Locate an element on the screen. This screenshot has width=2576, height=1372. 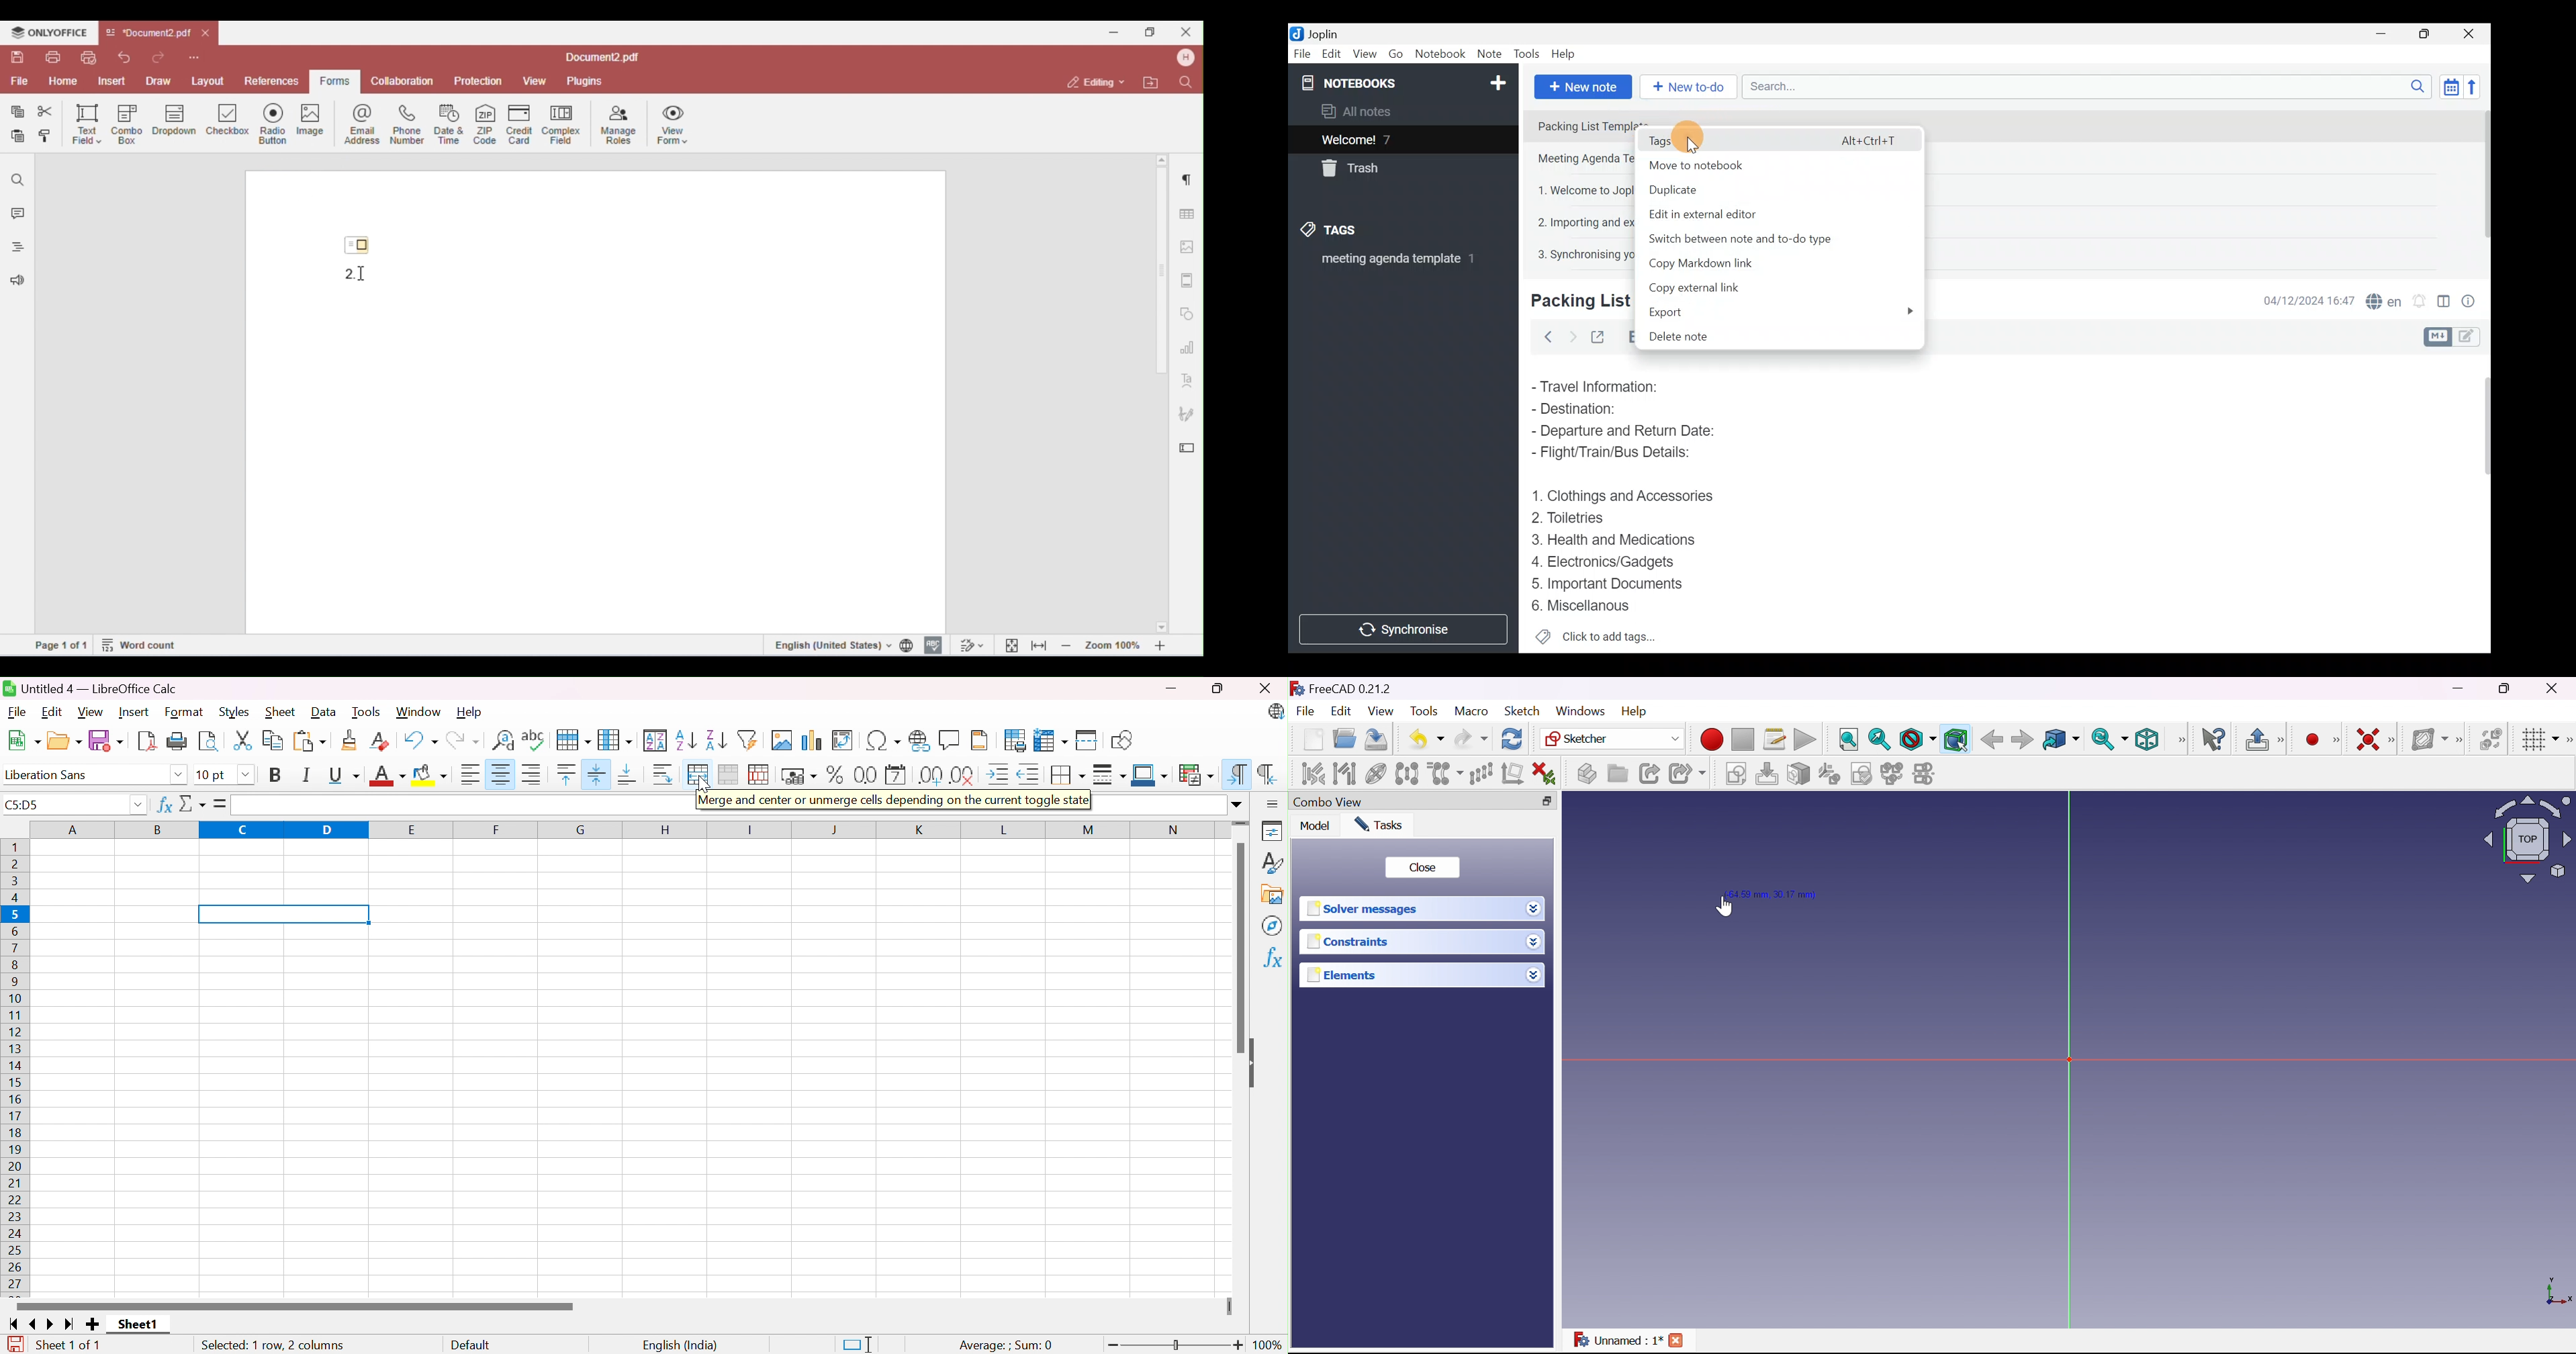
Clothings and Accessories is located at coordinates (1625, 495).